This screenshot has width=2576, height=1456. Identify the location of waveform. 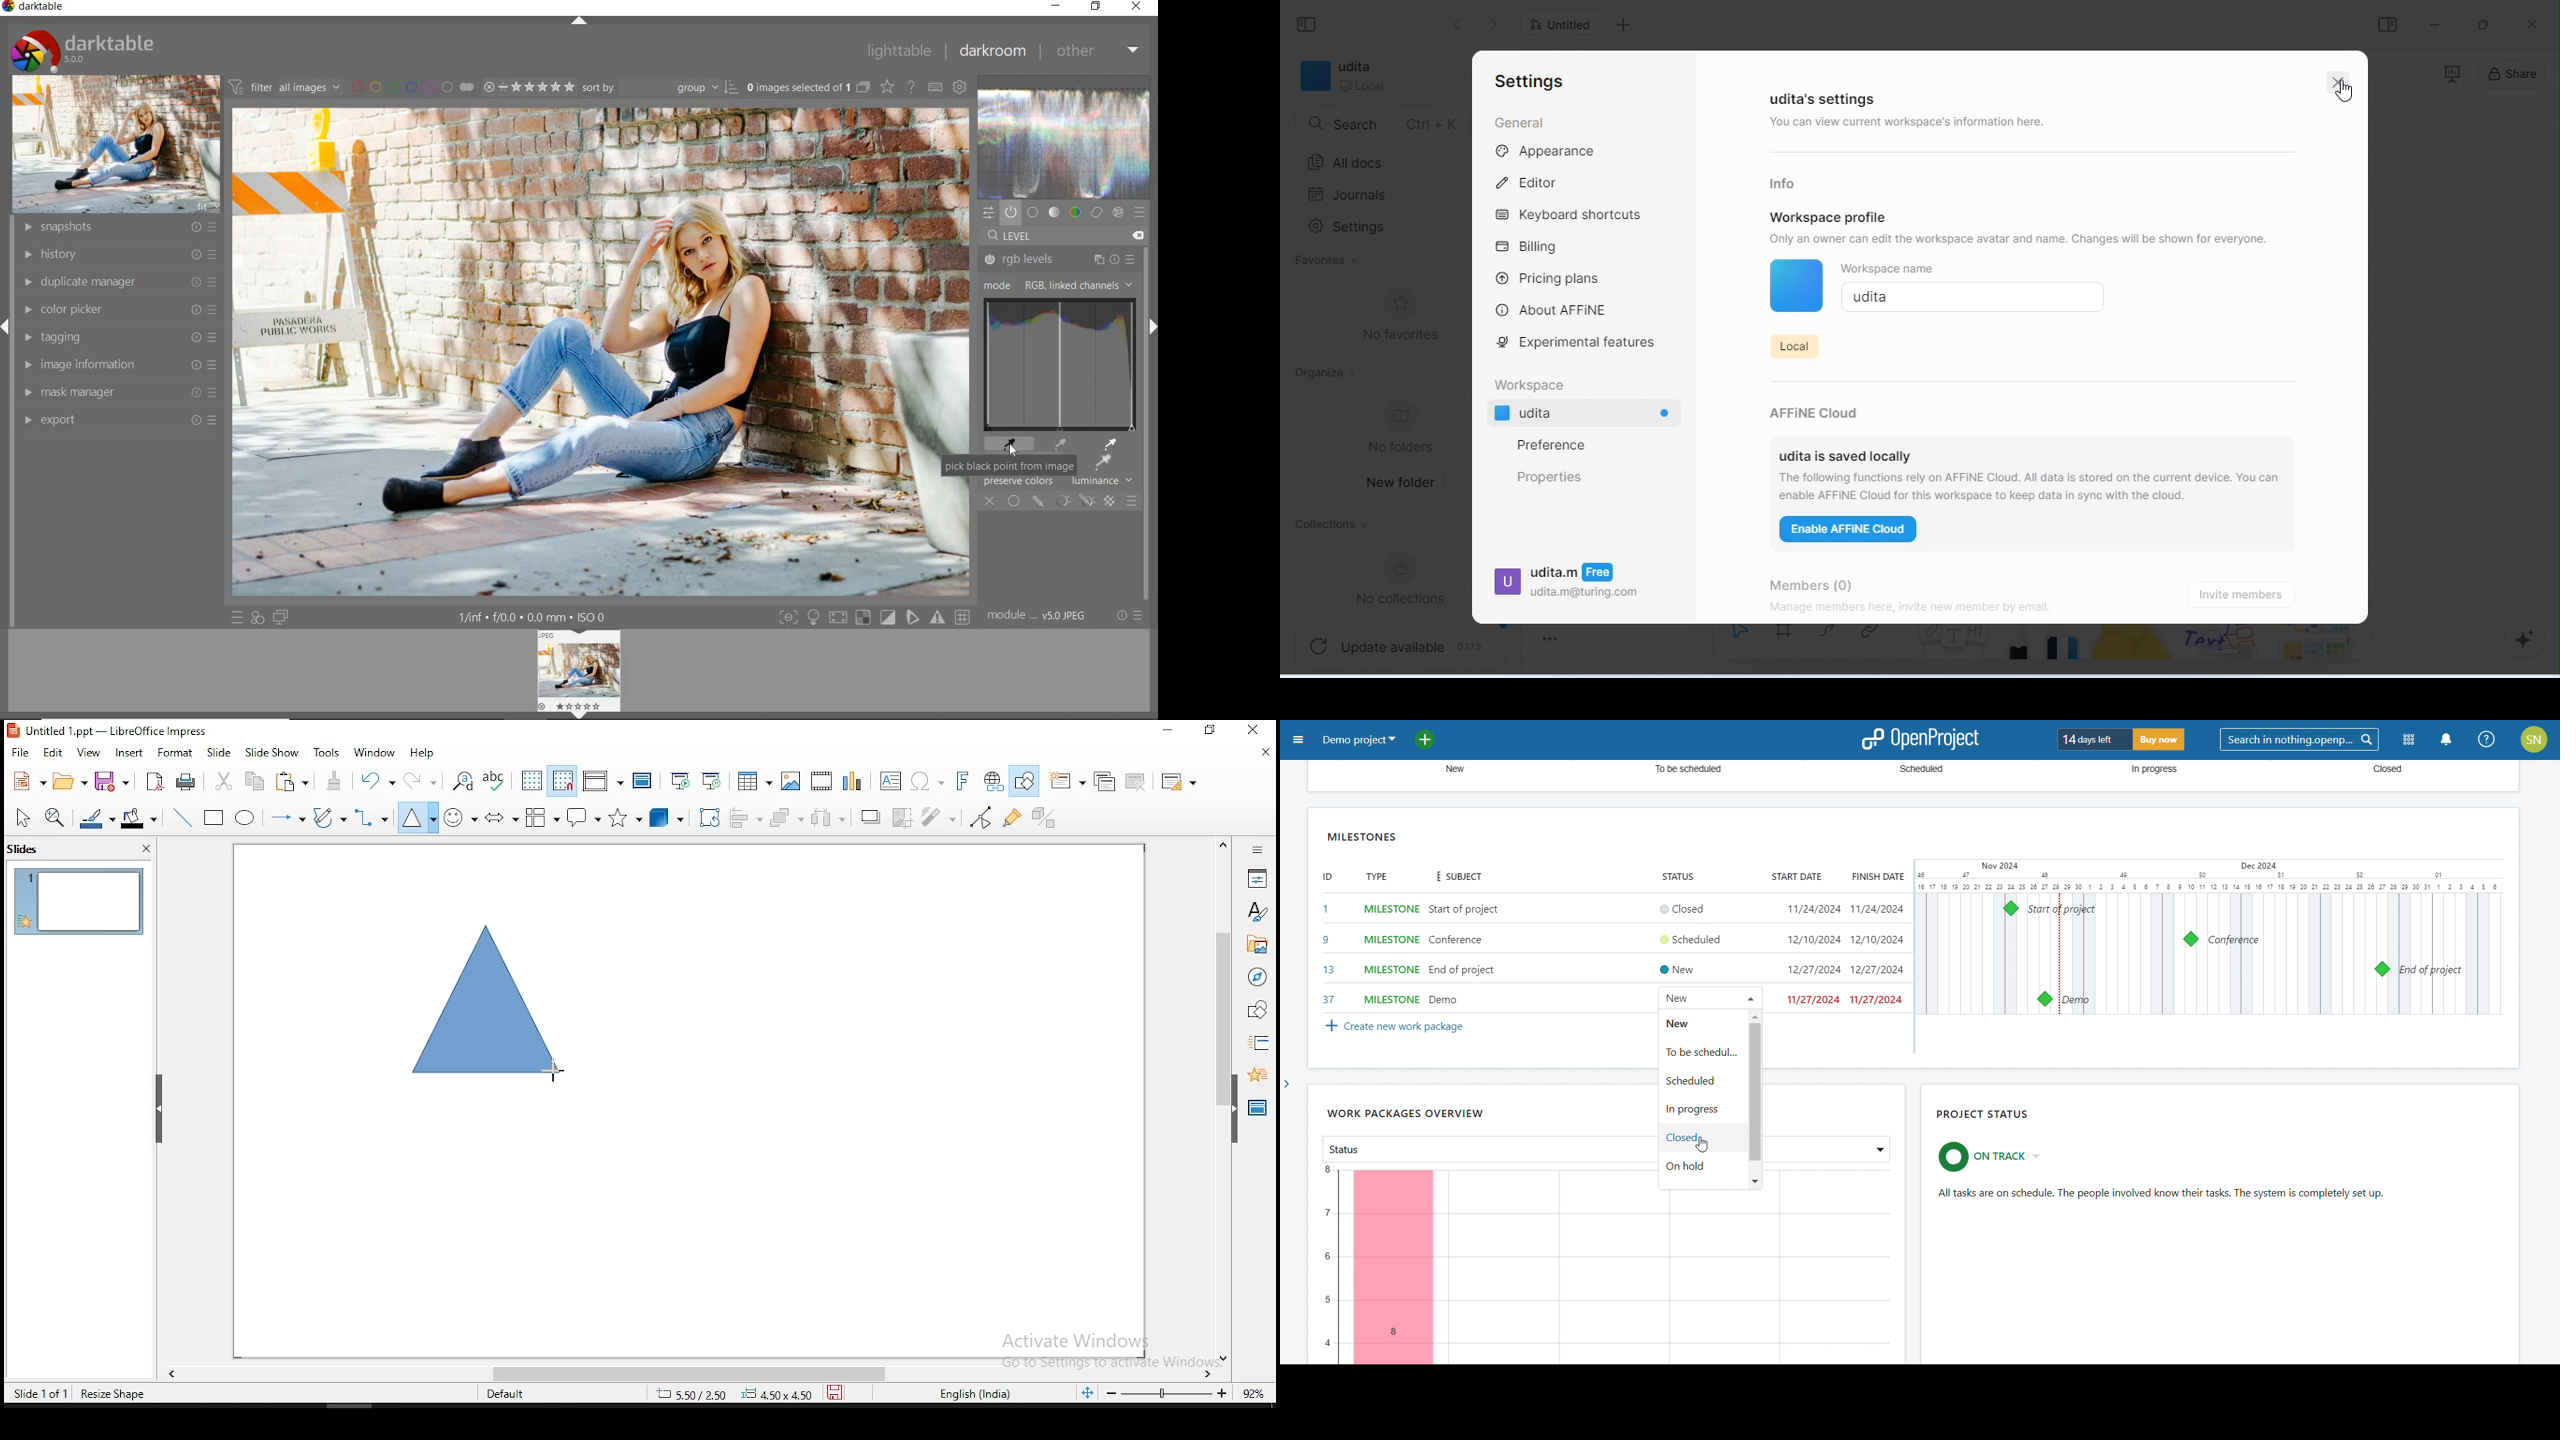
(1066, 143).